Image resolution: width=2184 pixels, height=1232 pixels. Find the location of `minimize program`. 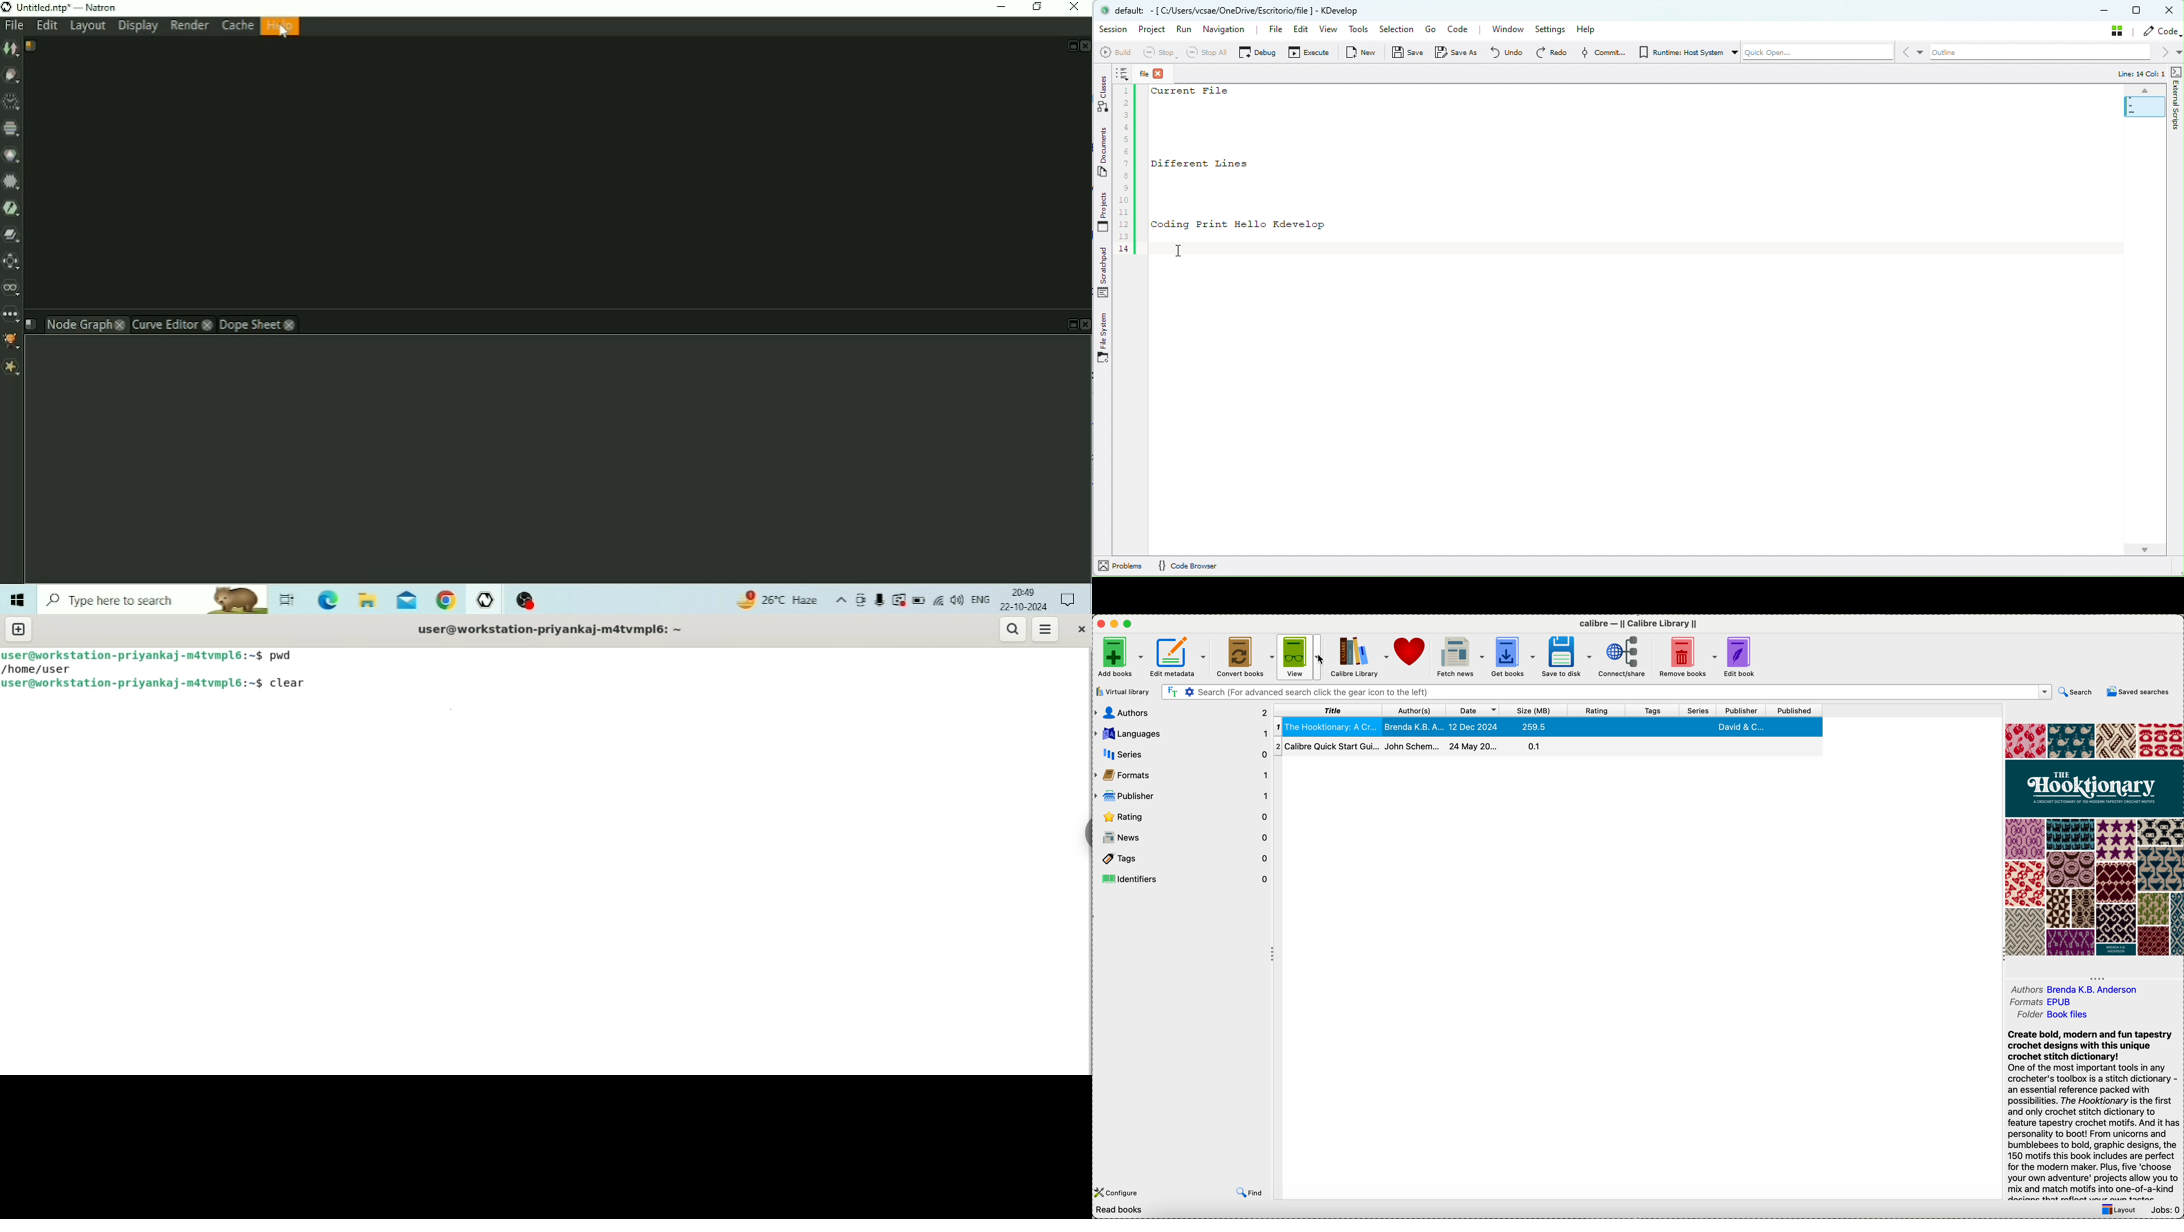

minimize program is located at coordinates (1116, 624).